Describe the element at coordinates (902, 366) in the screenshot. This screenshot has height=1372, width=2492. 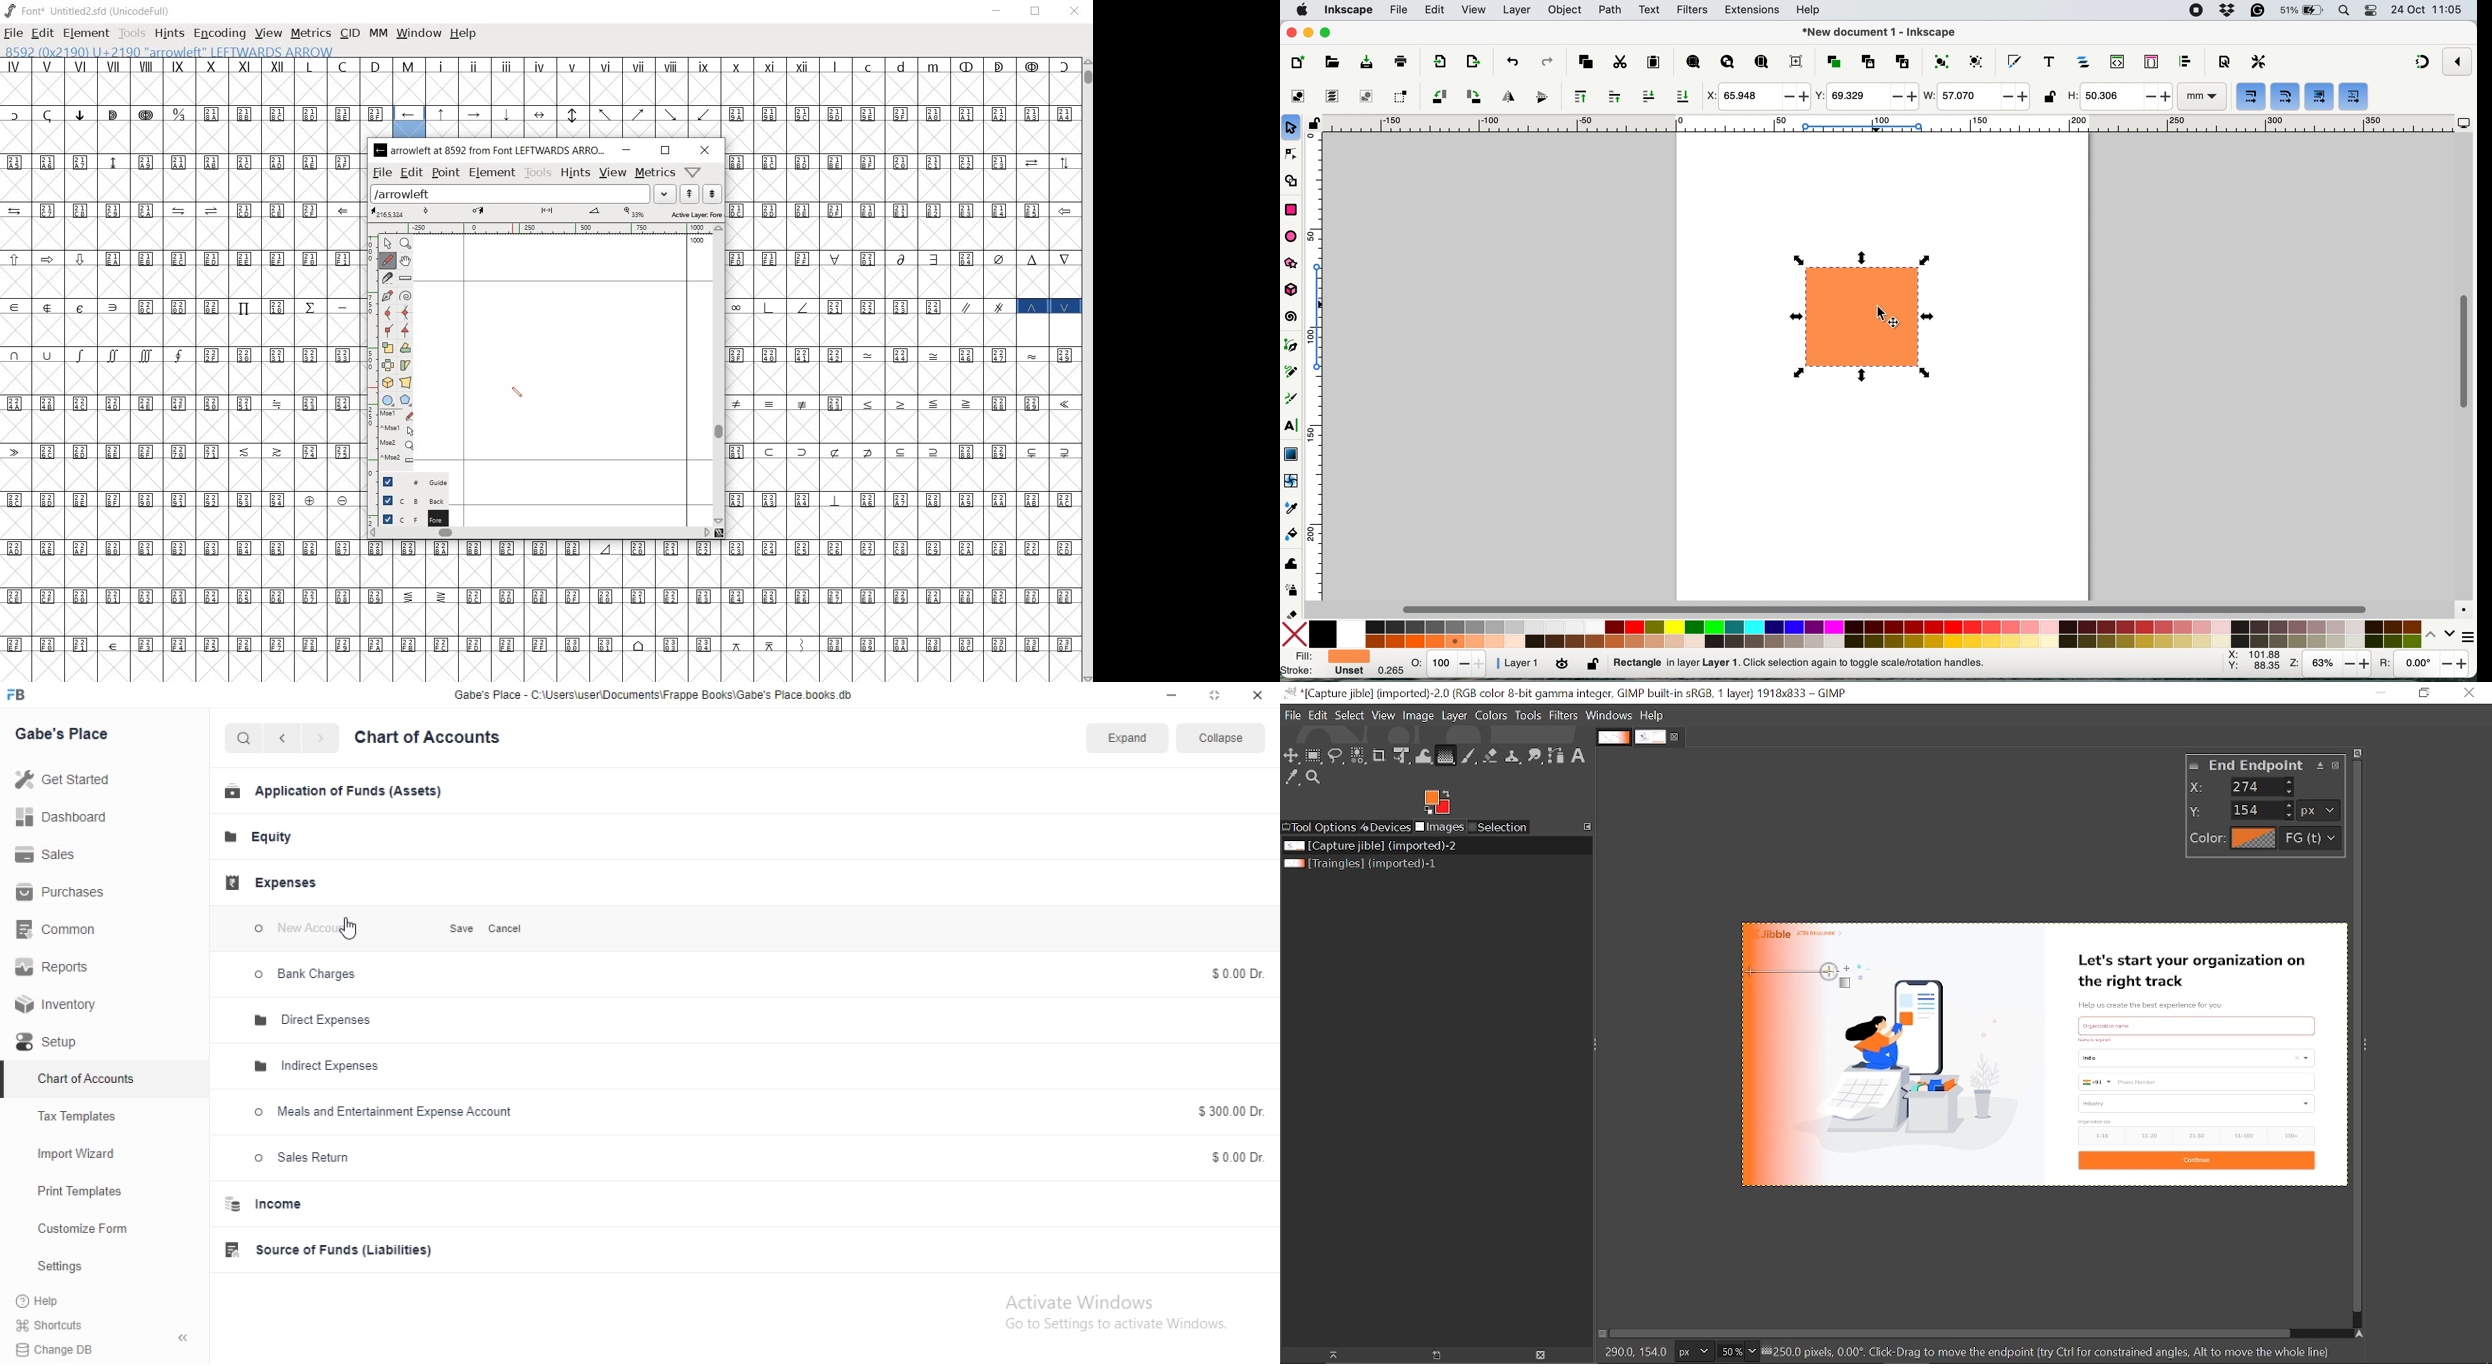
I see `glyphs characters` at that location.